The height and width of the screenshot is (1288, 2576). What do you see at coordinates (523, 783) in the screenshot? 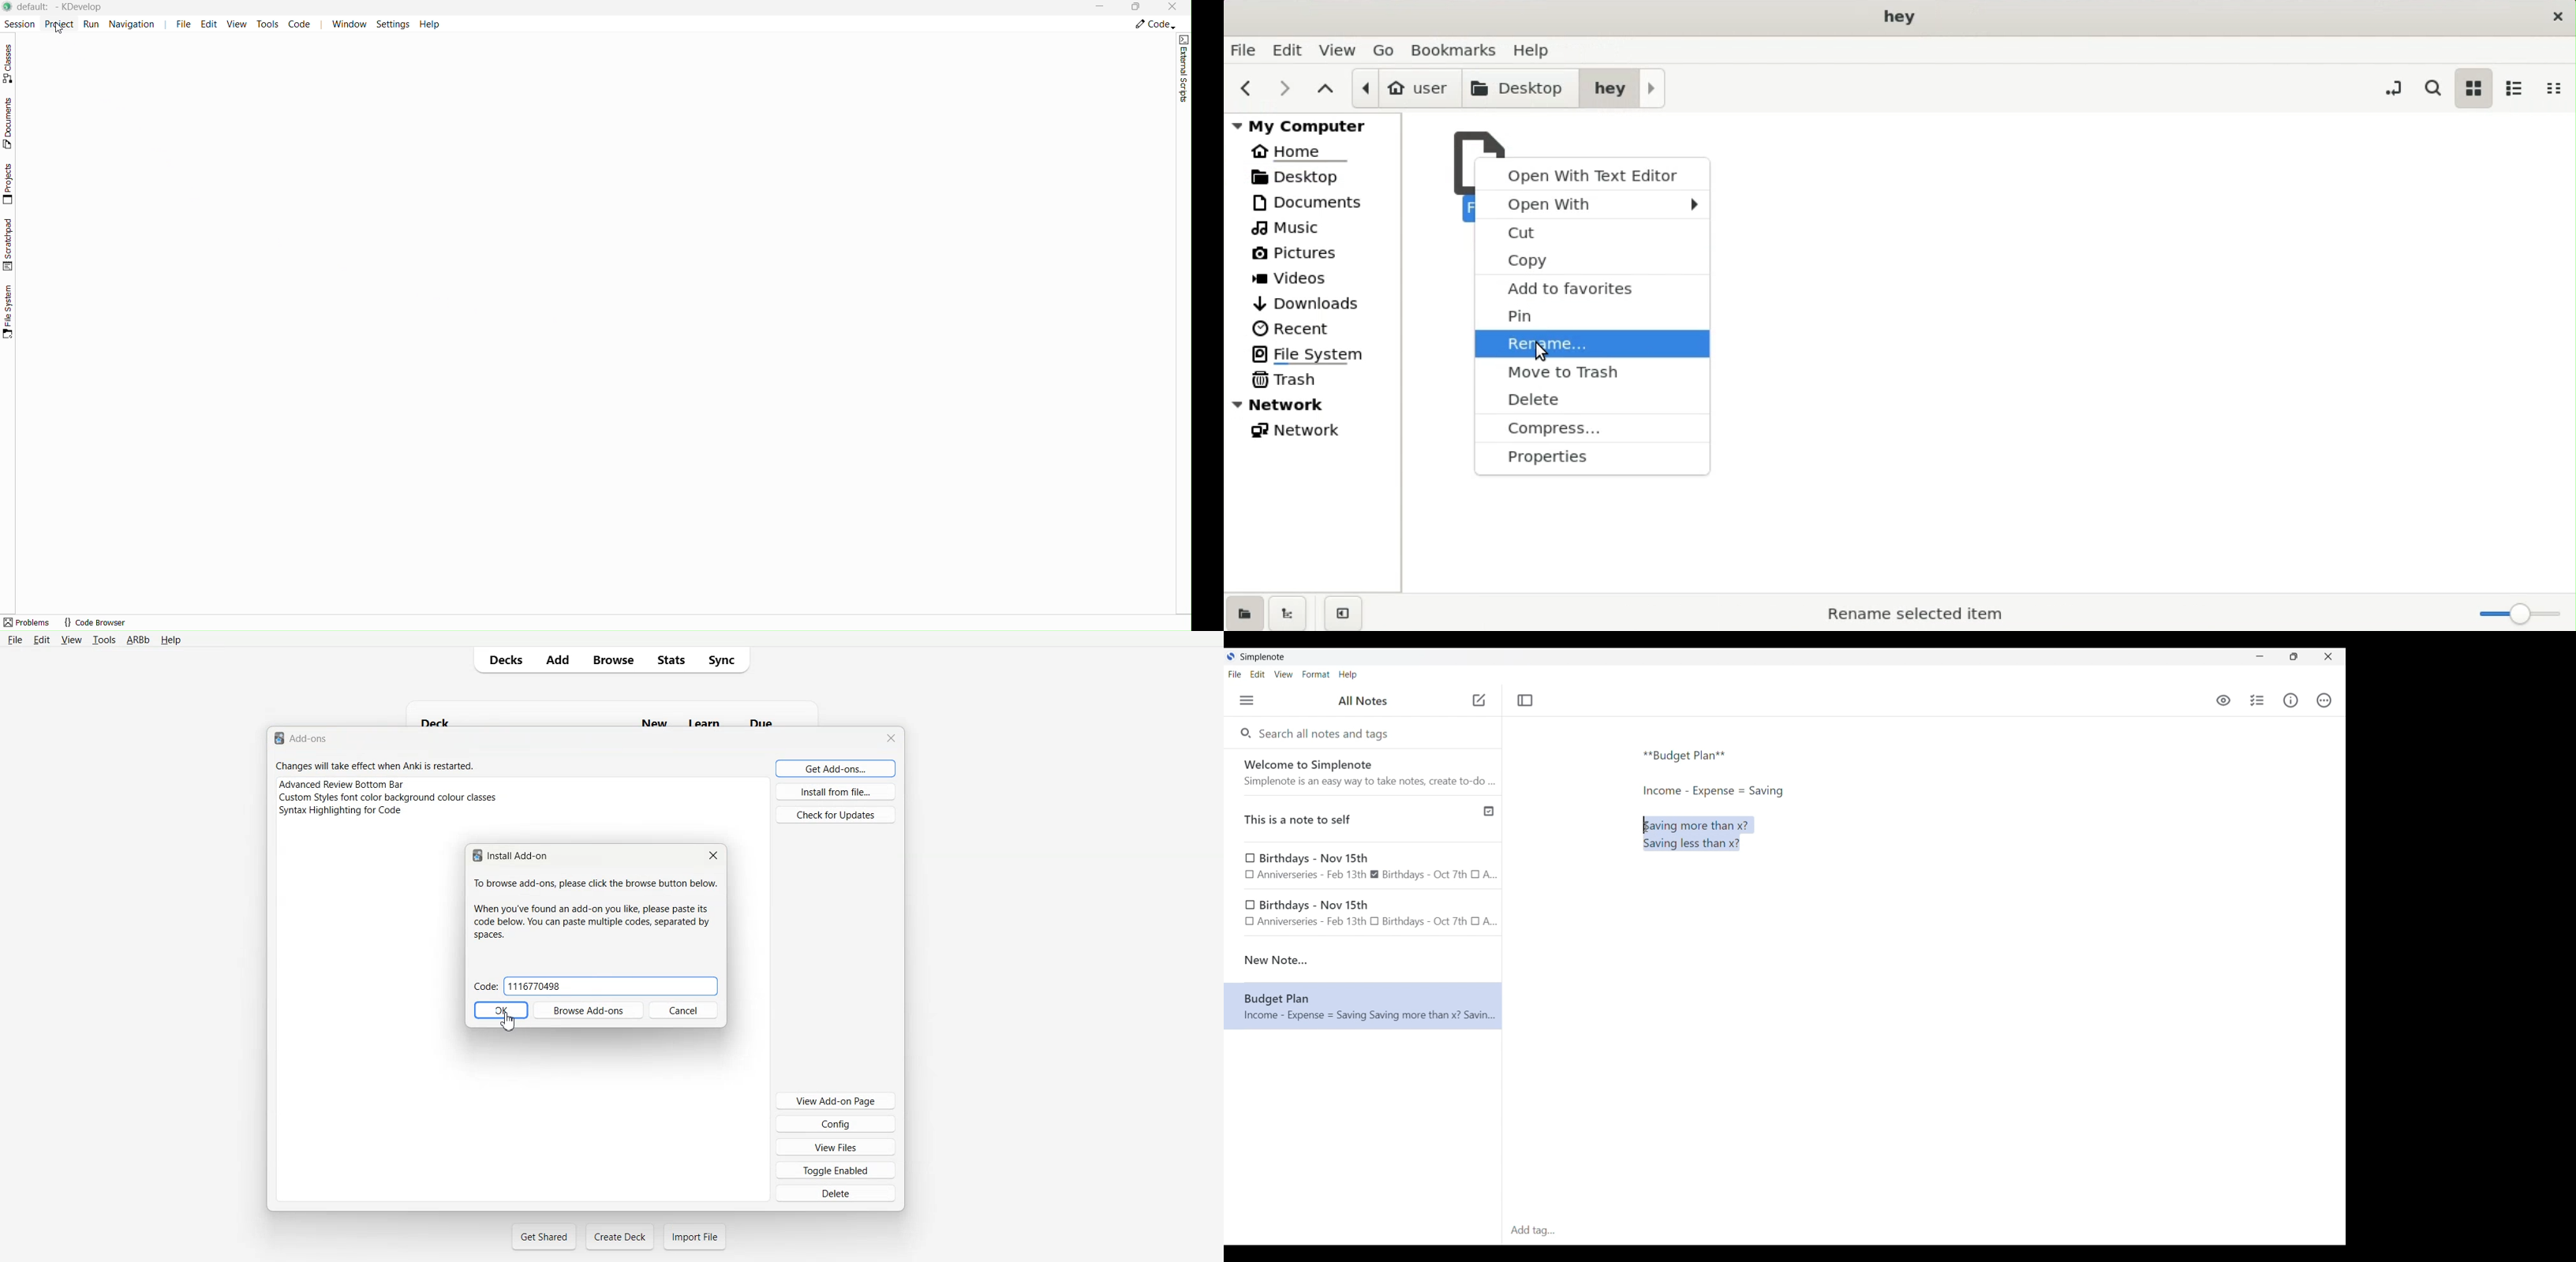
I see `Advance Review Bottom Bar` at bounding box center [523, 783].